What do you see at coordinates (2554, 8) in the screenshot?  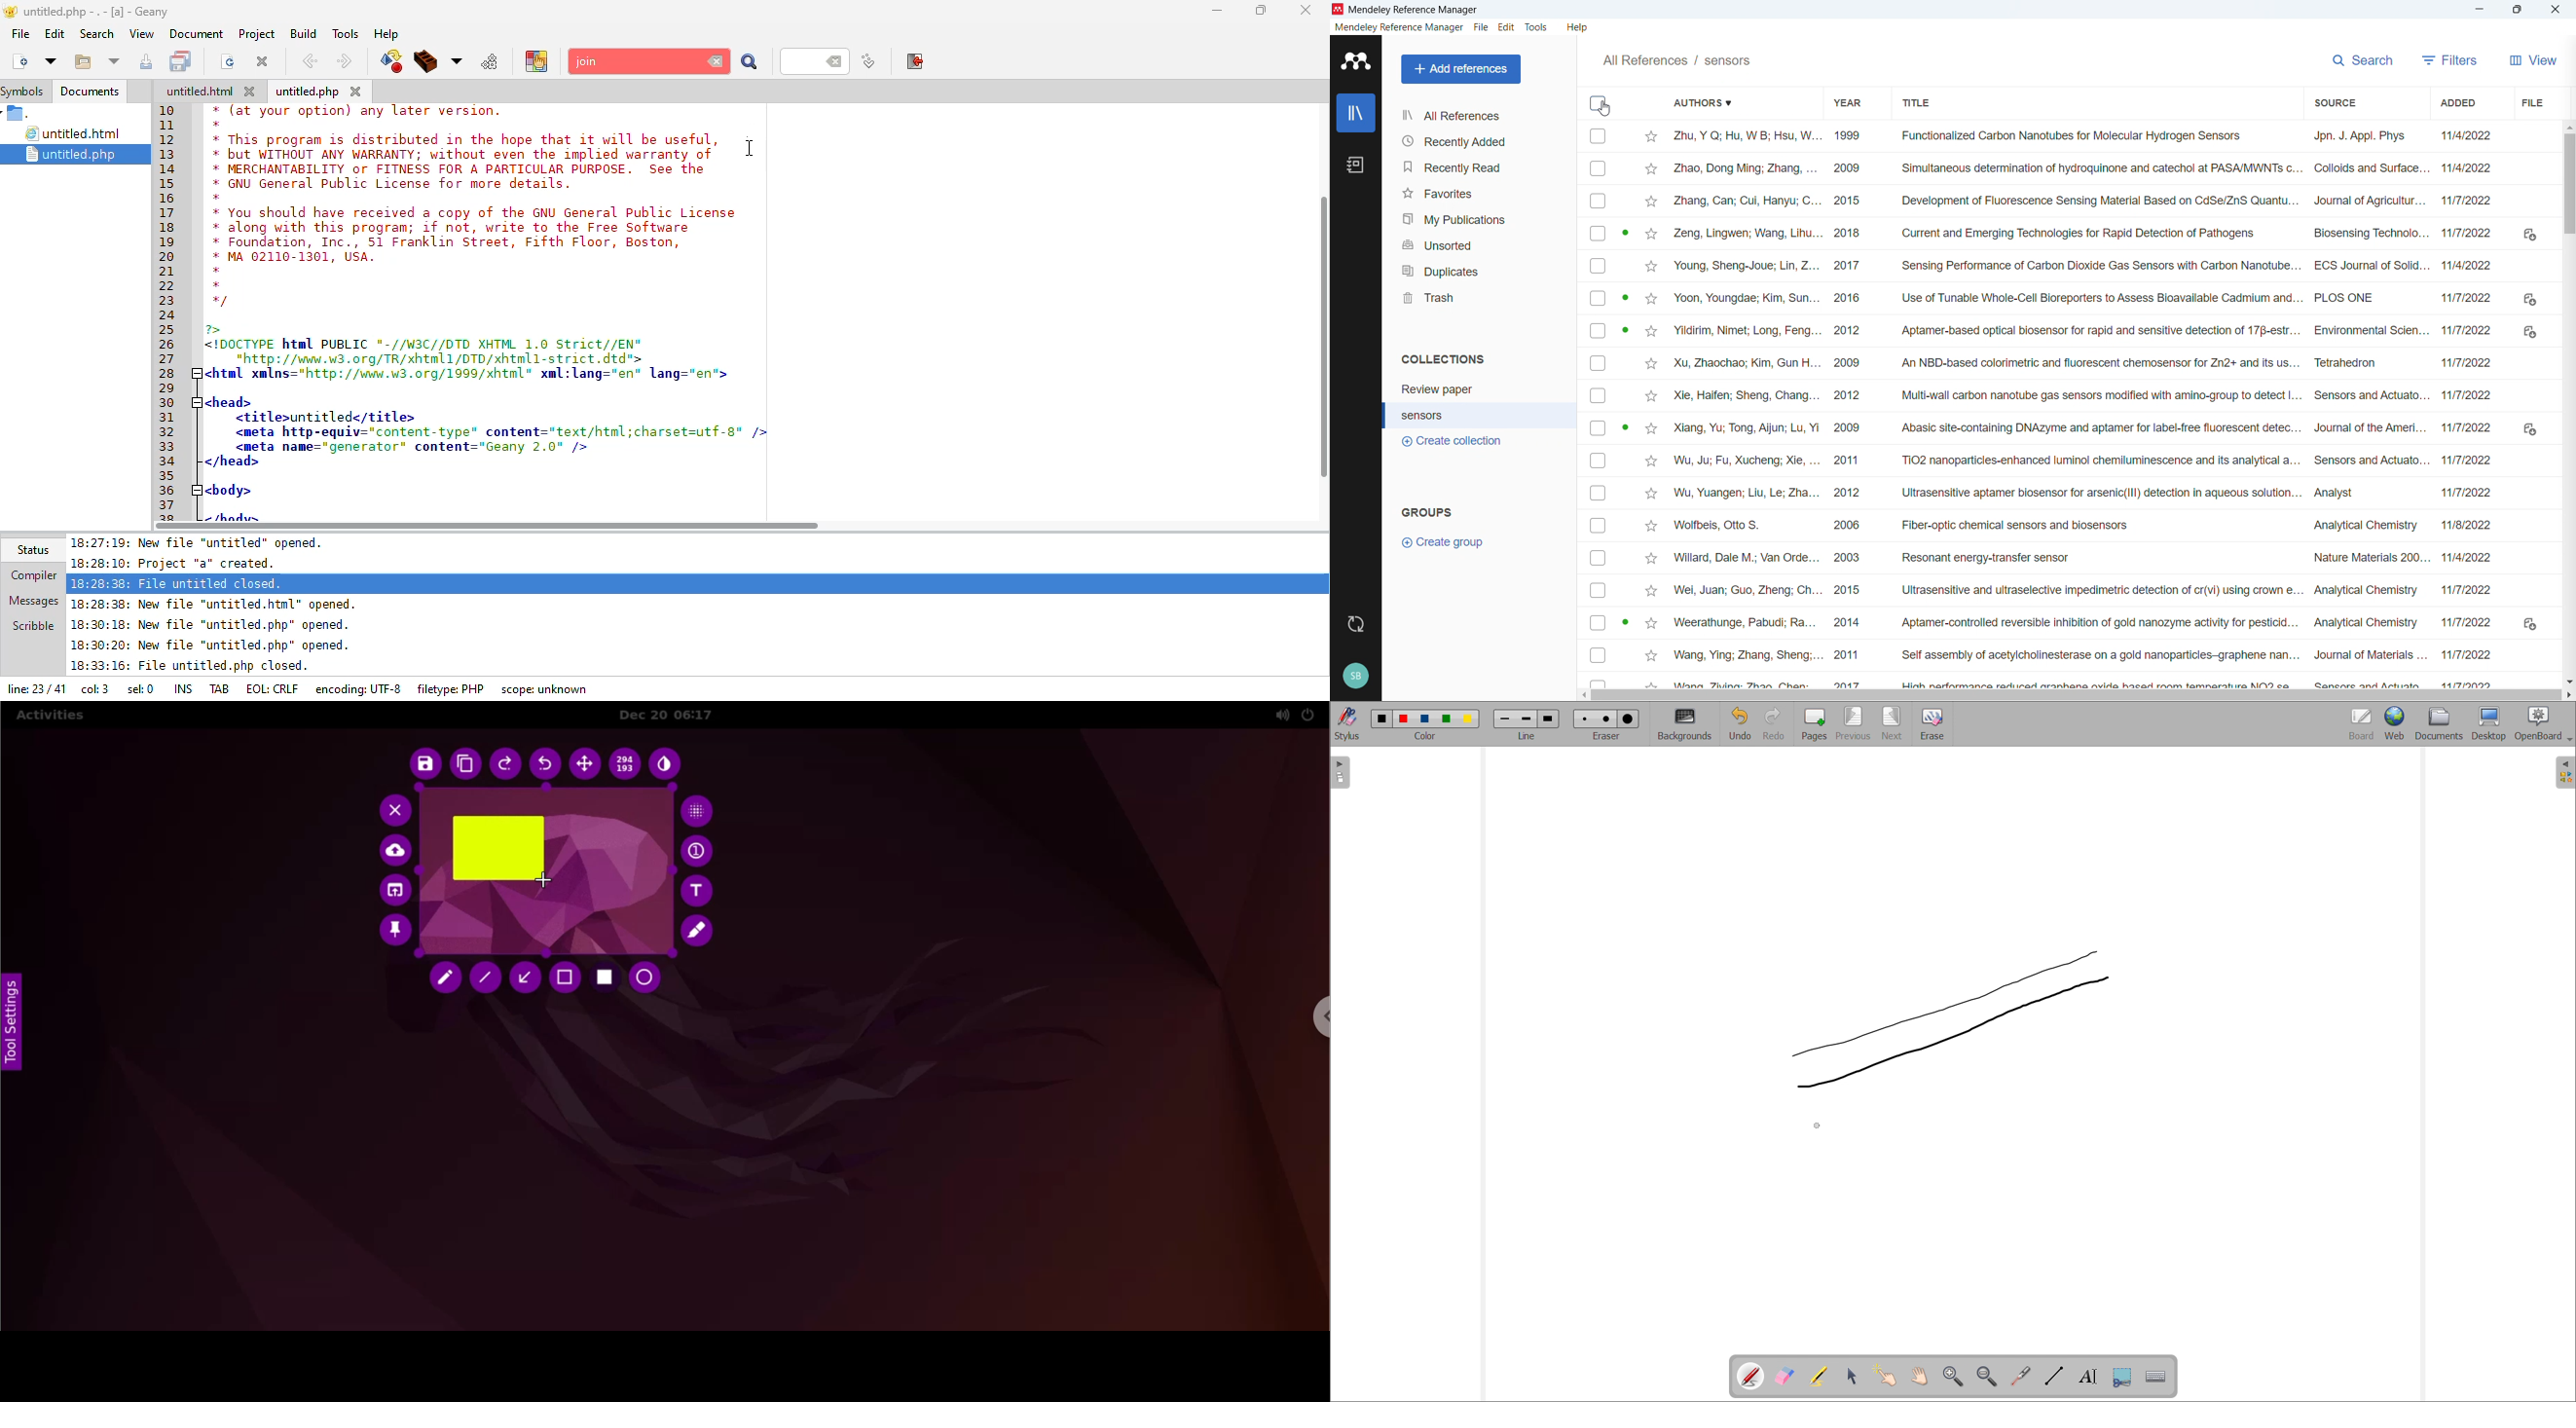 I see `Close ` at bounding box center [2554, 8].